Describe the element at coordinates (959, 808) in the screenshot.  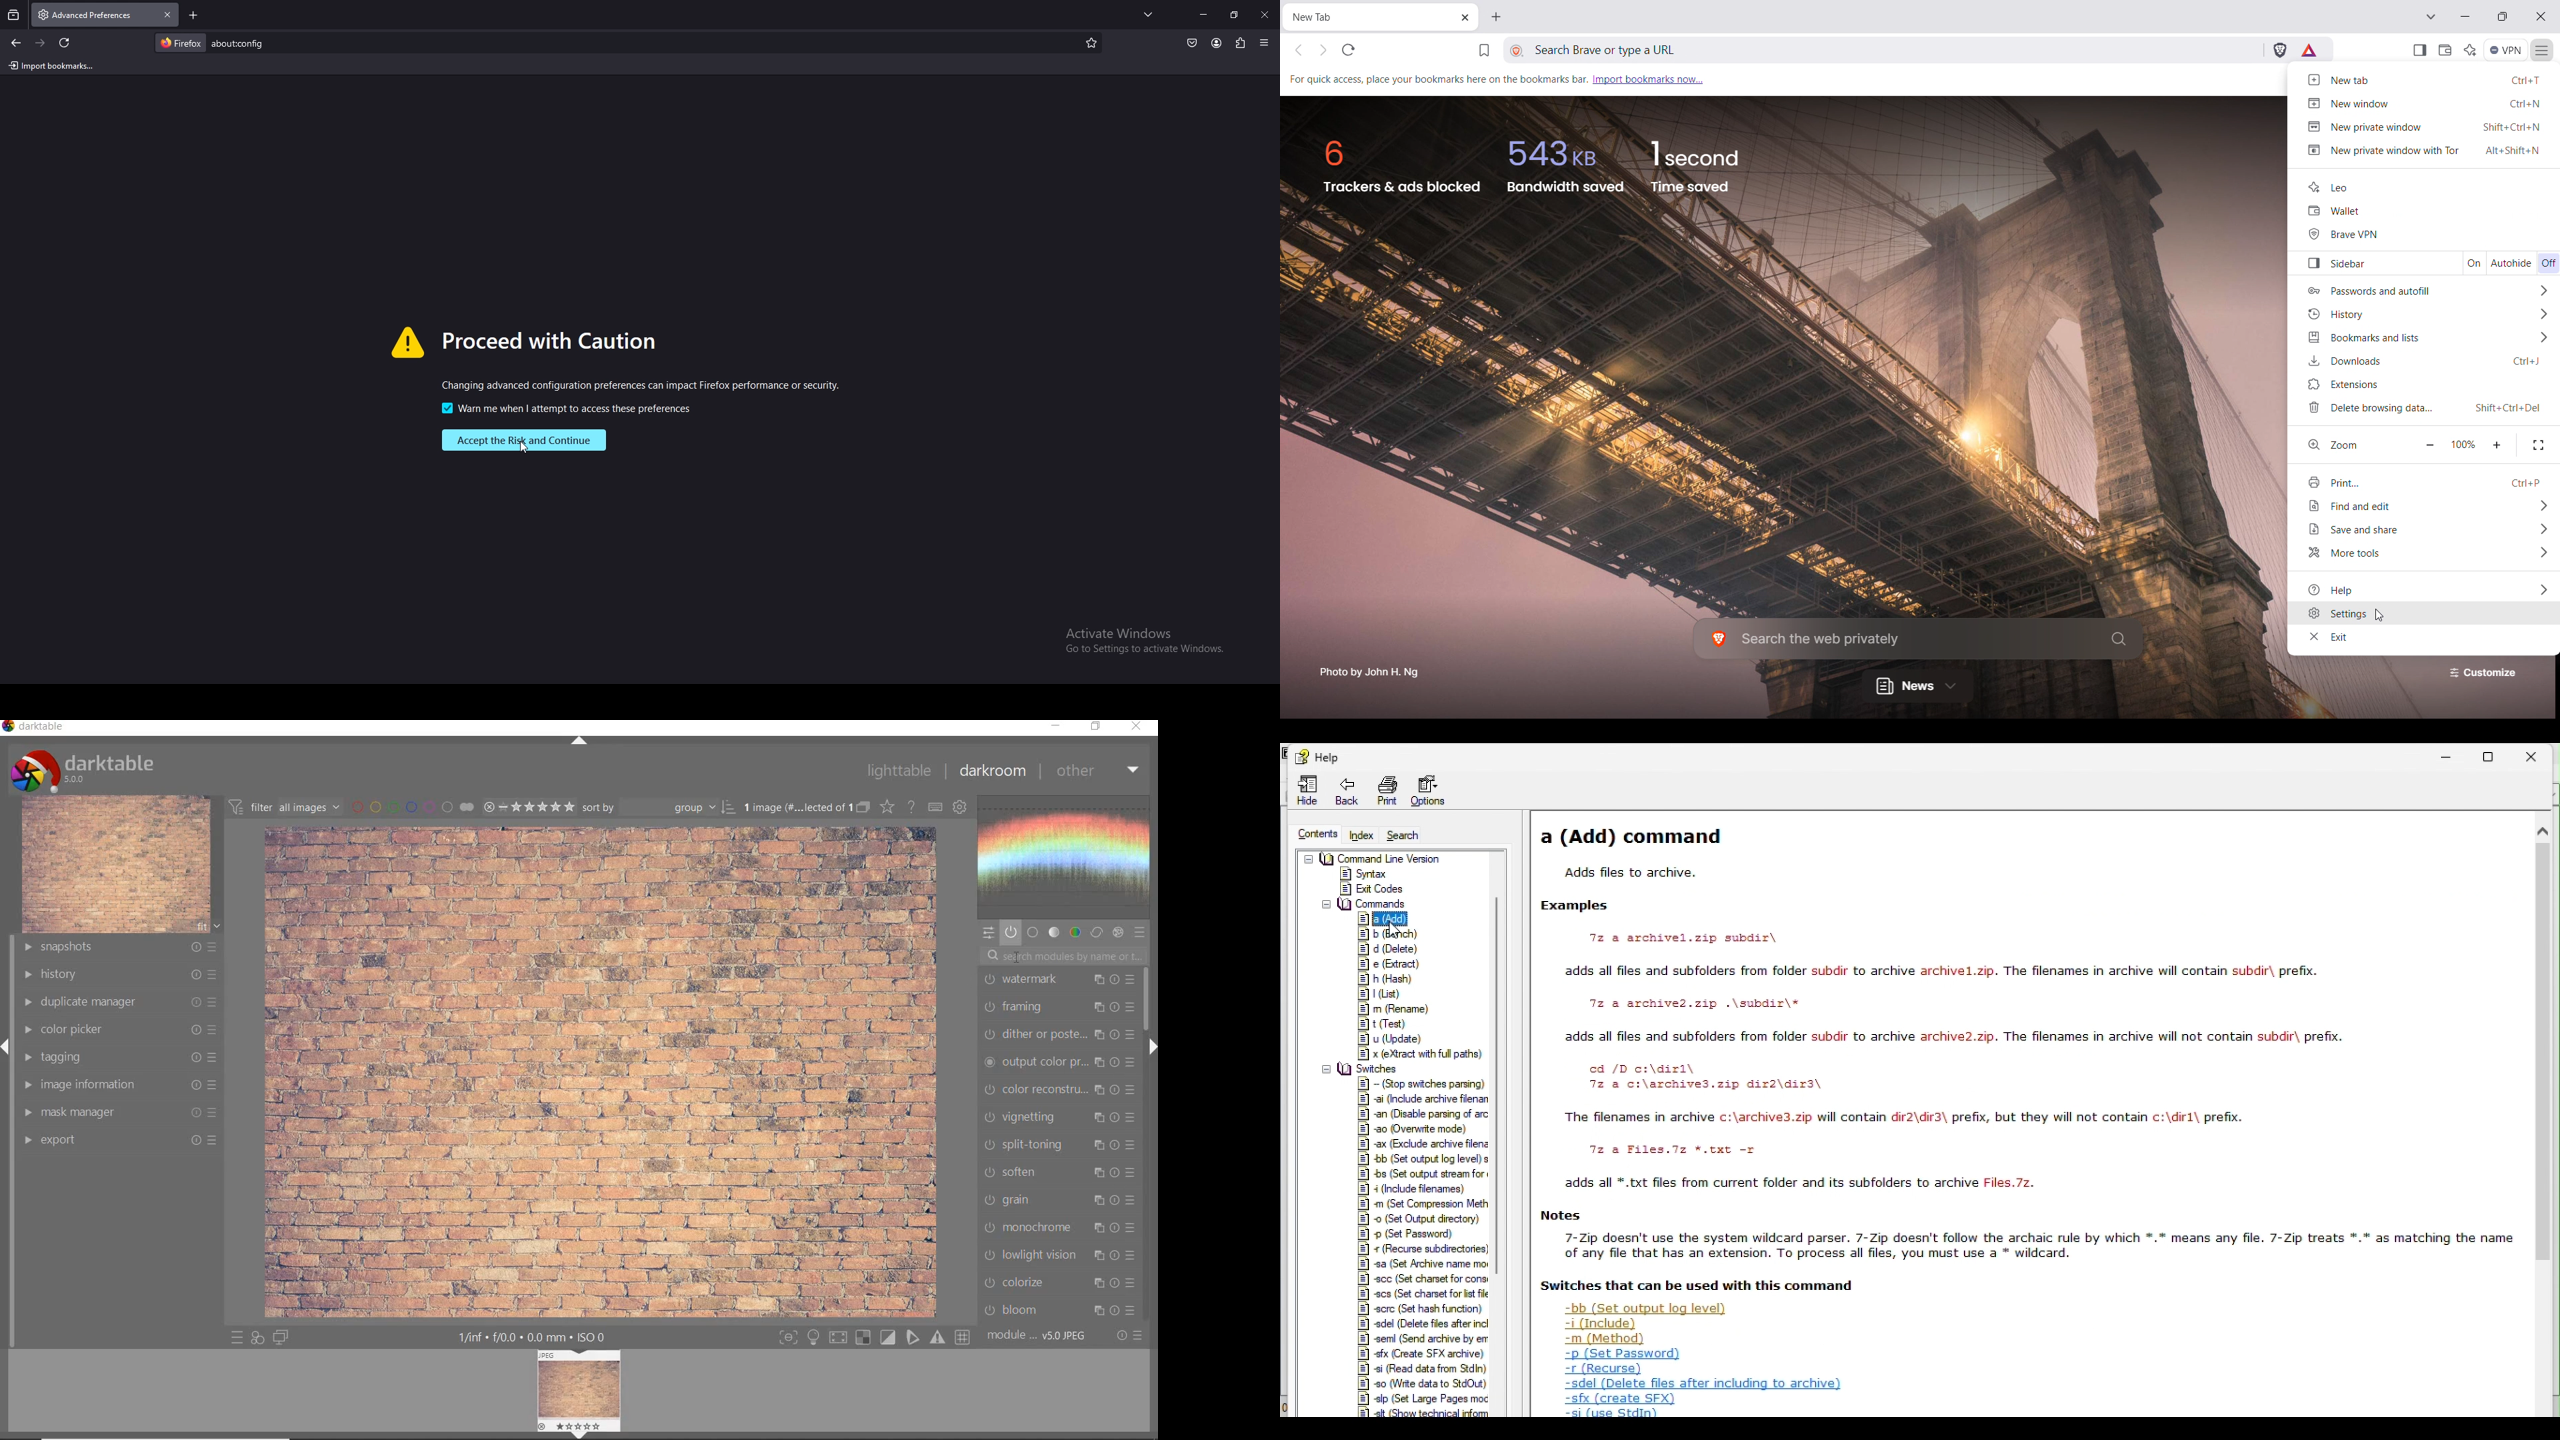
I see `show global preference` at that location.